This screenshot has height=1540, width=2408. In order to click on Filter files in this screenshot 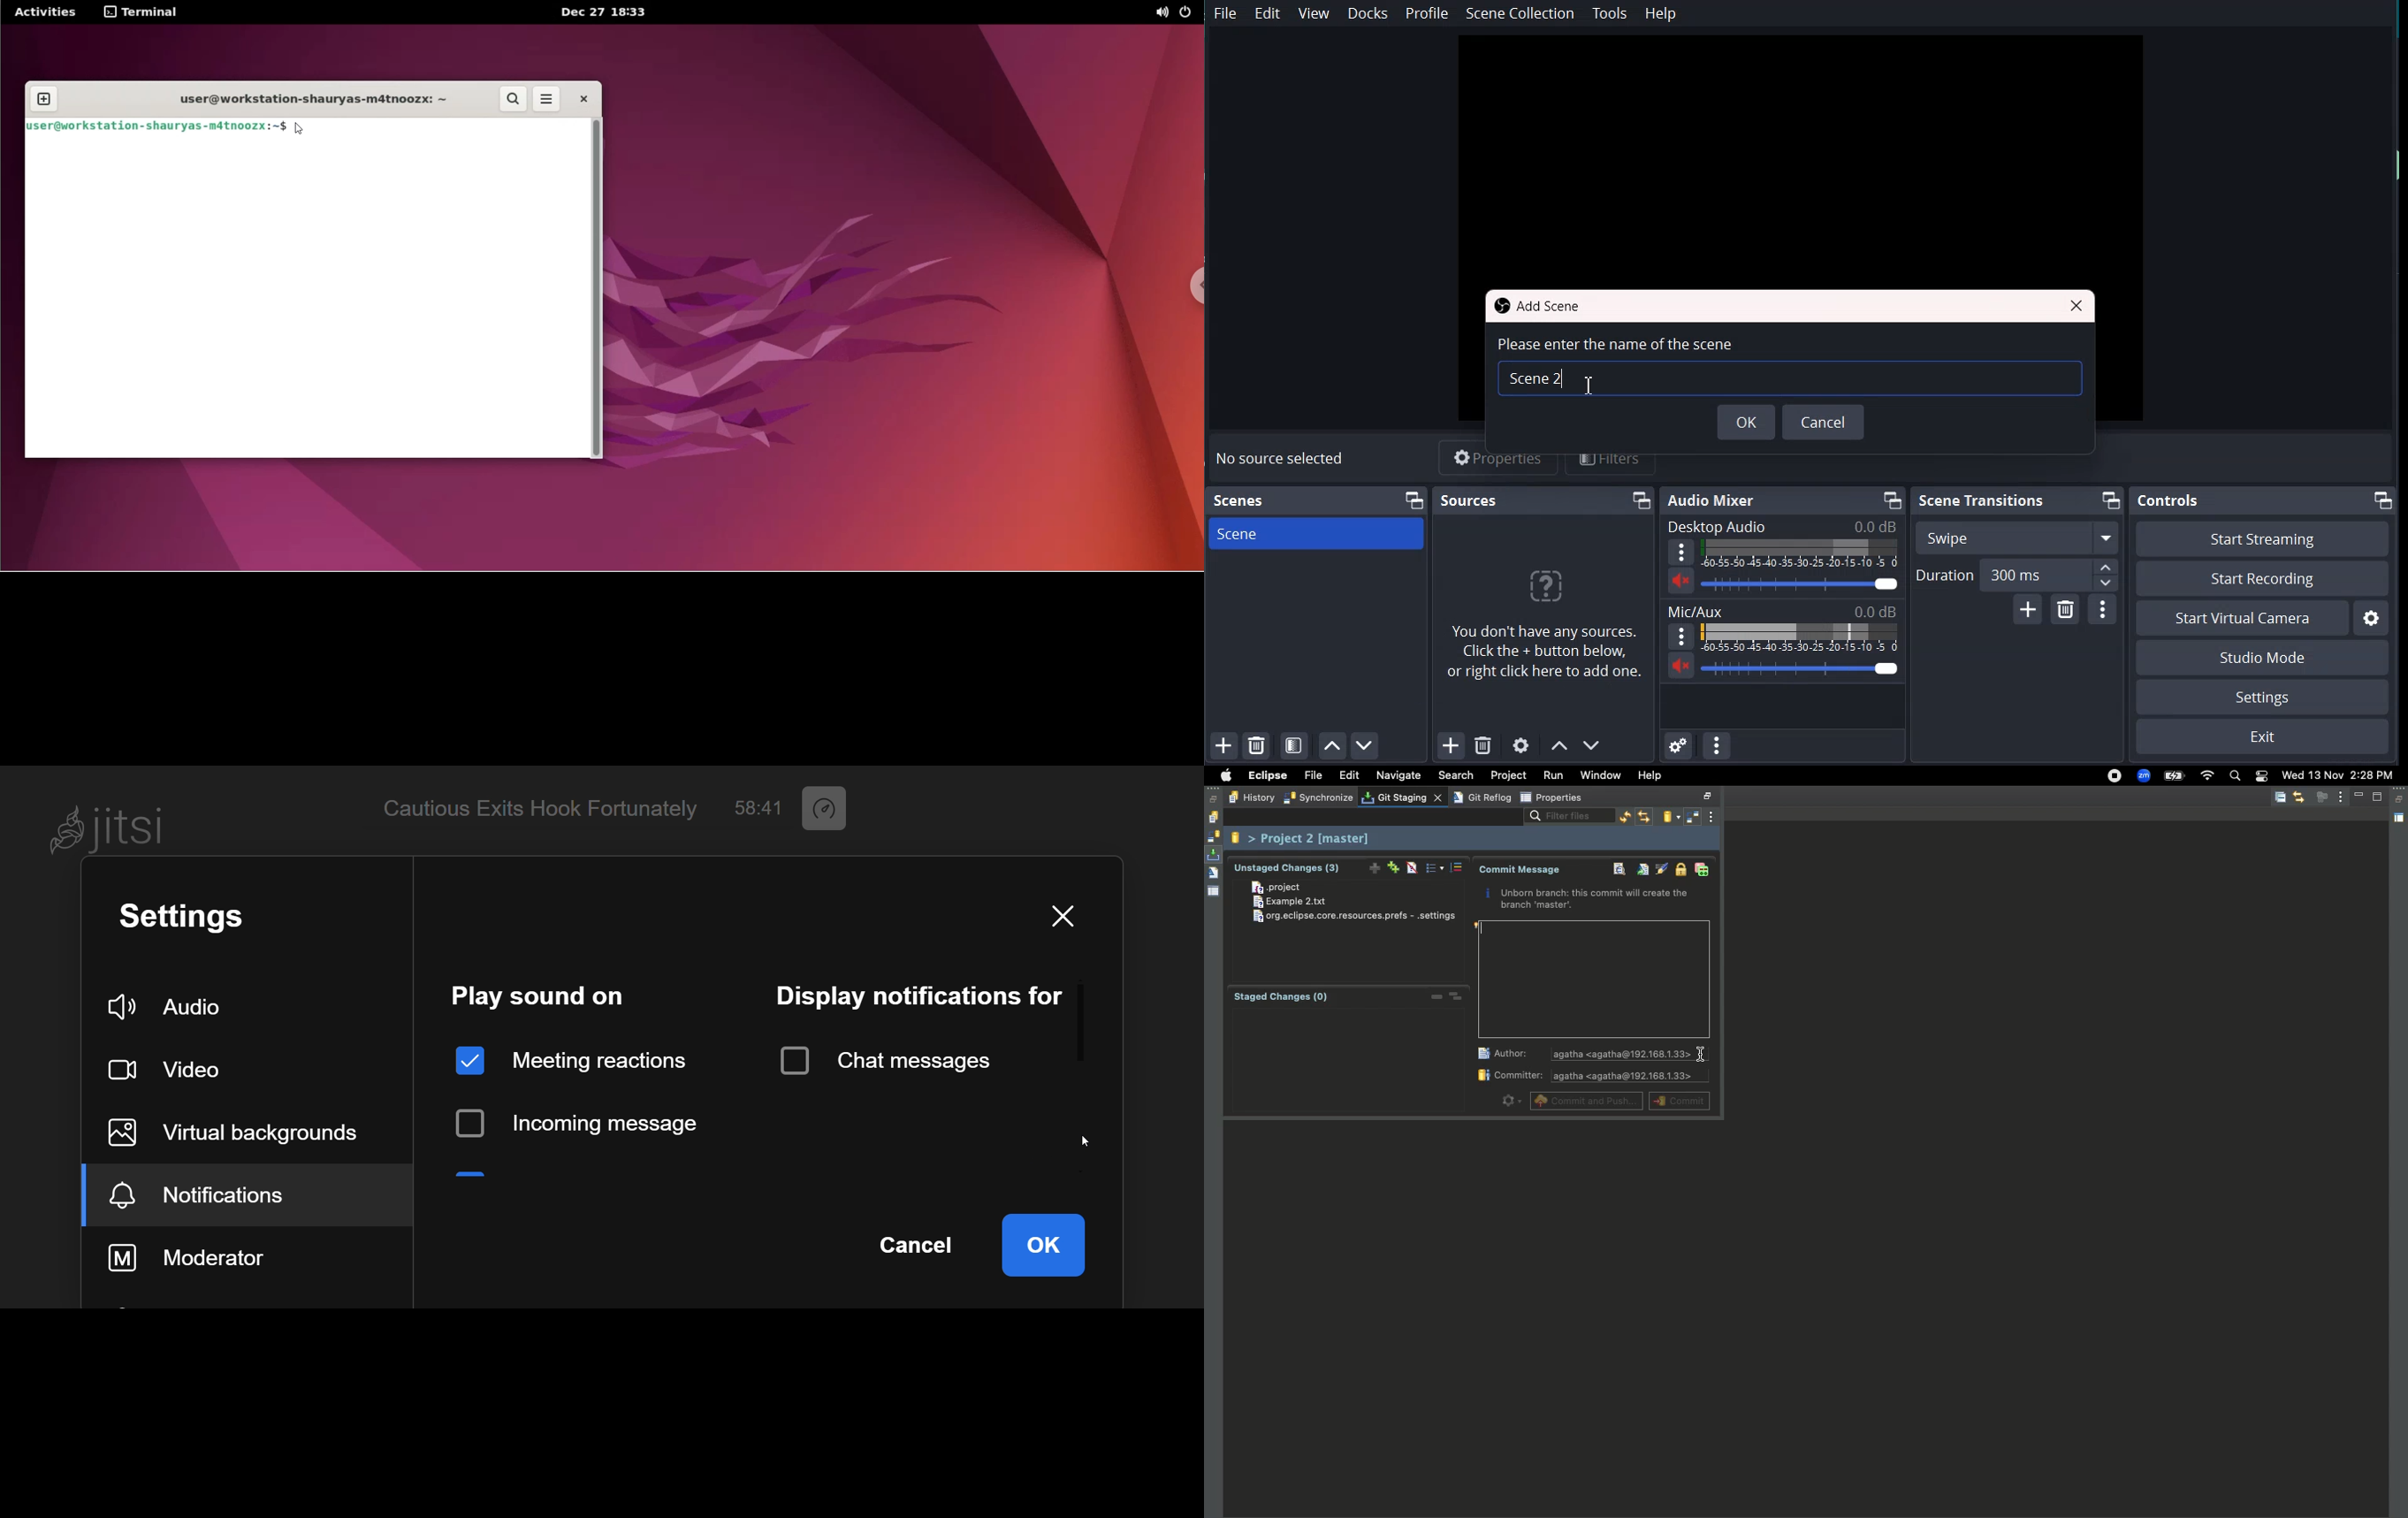, I will do `click(1564, 817)`.